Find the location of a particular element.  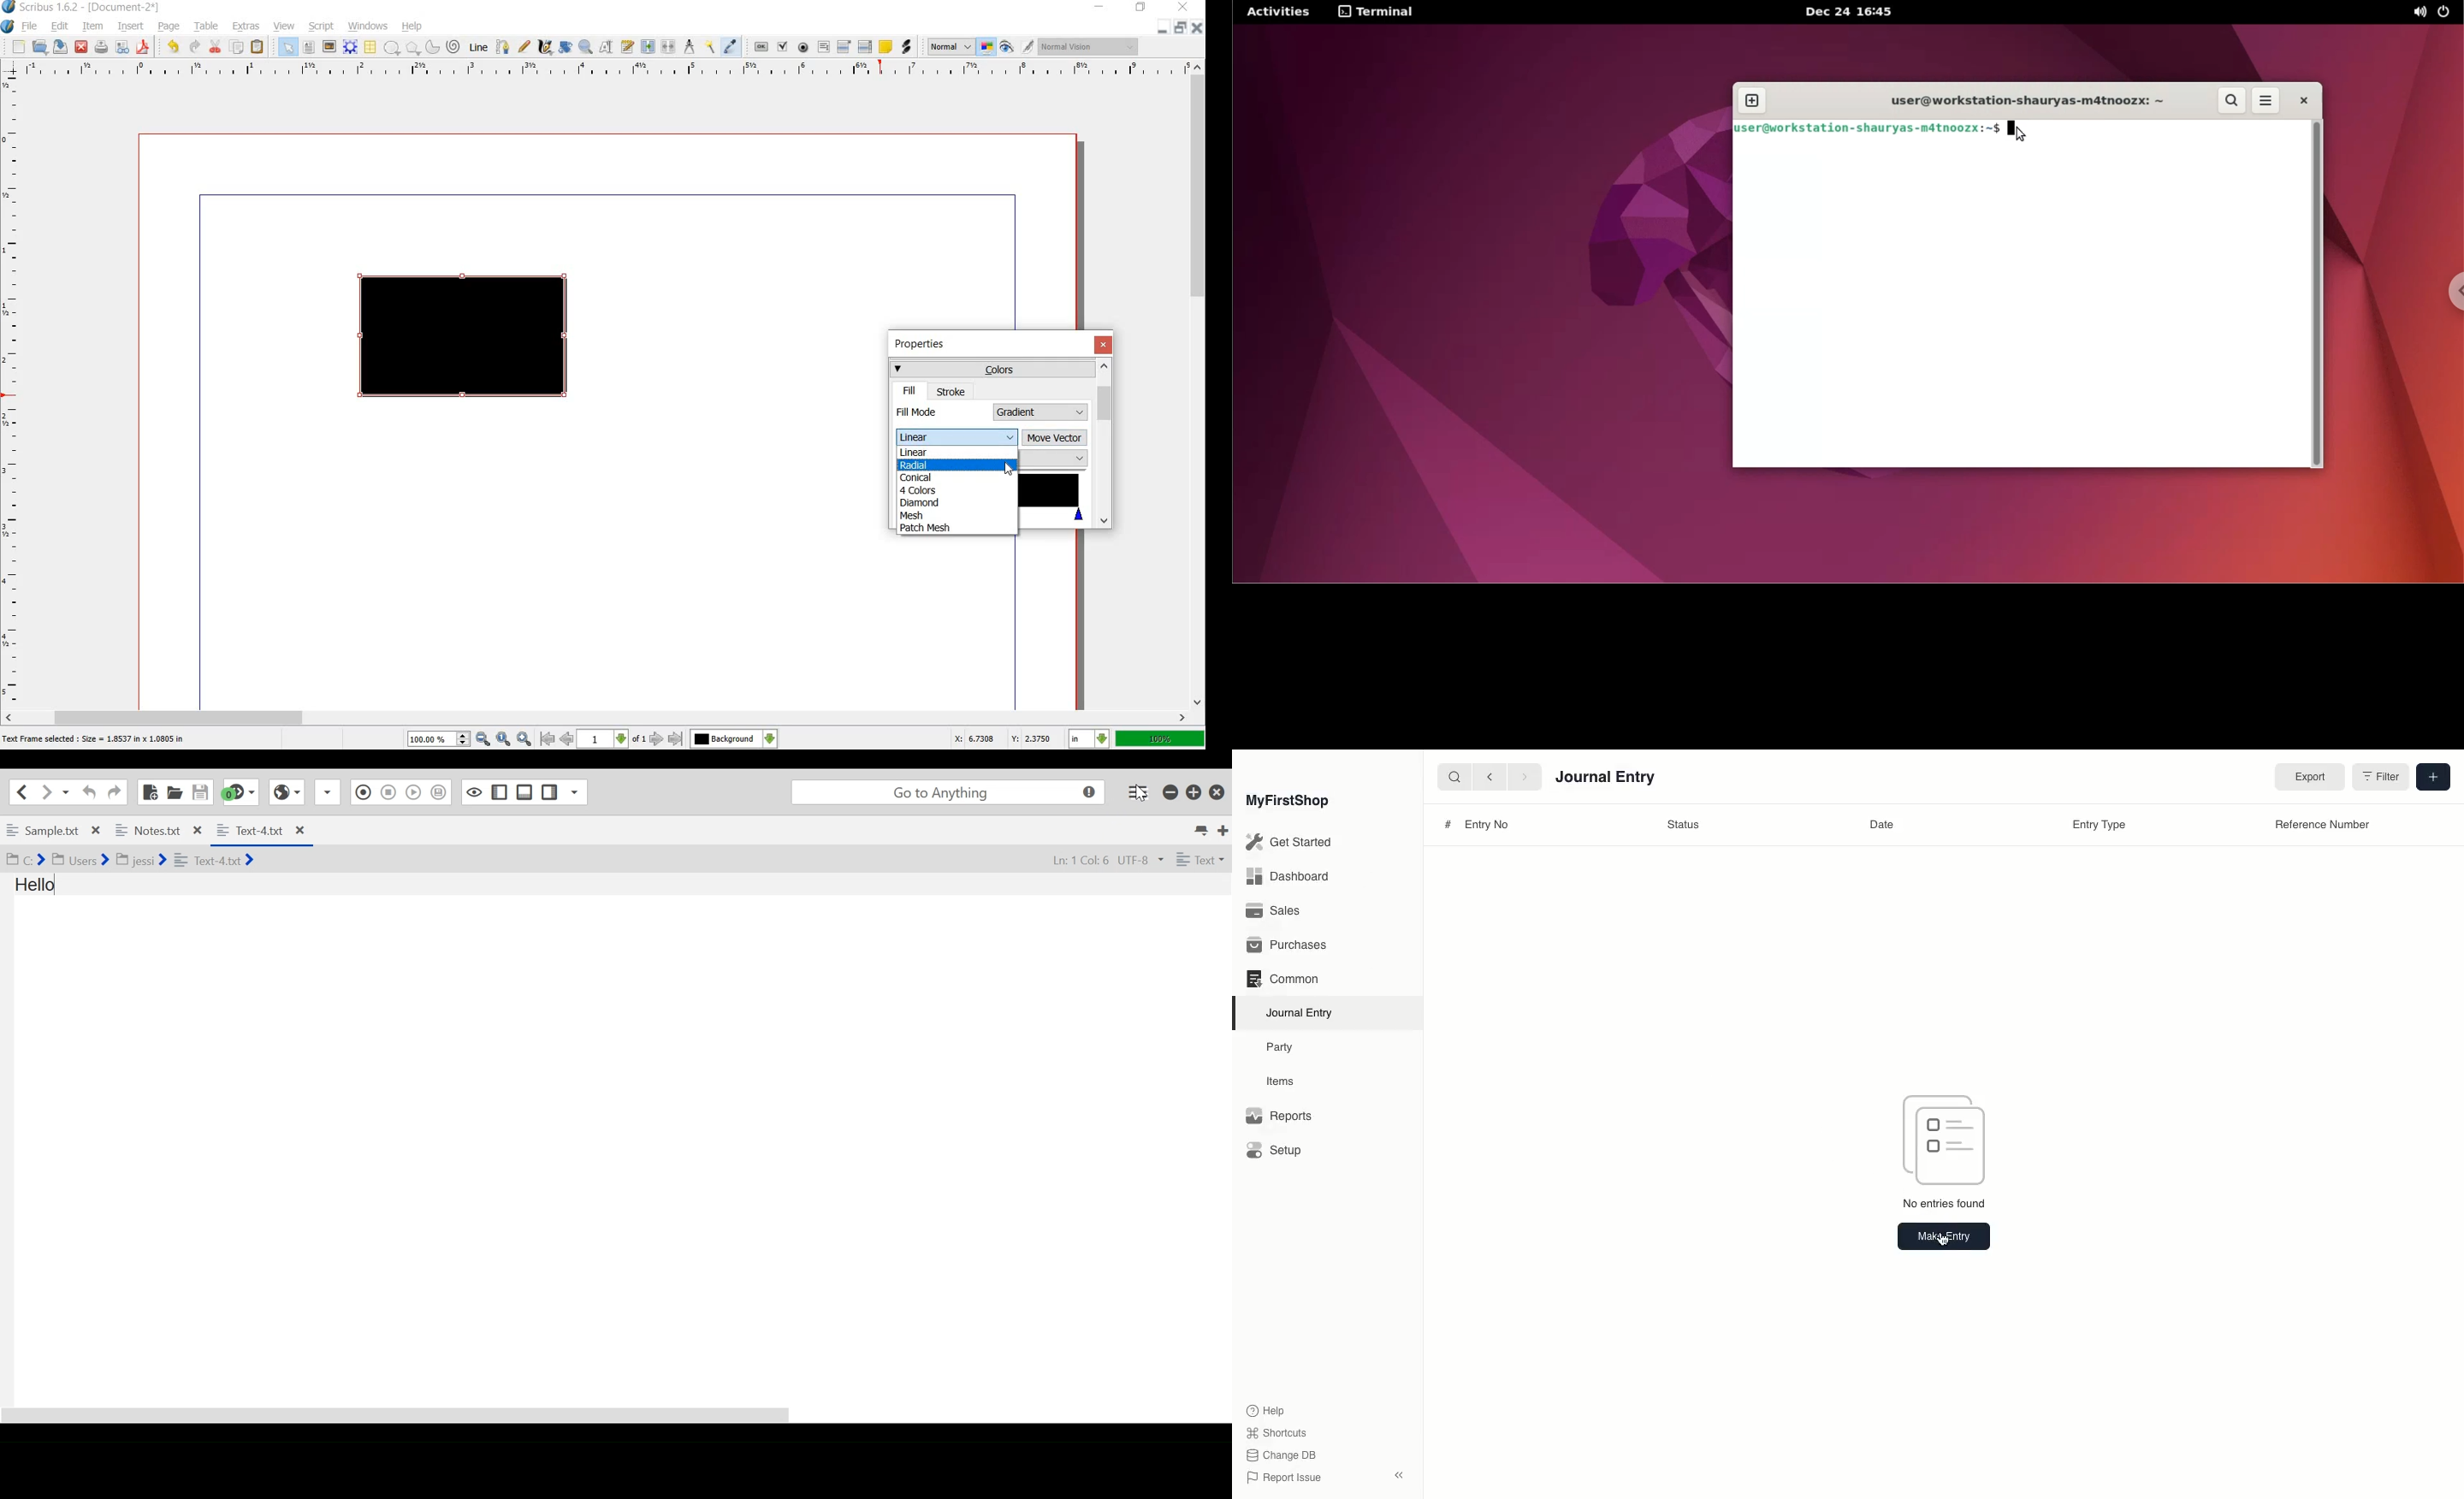

shape is located at coordinates (392, 48).